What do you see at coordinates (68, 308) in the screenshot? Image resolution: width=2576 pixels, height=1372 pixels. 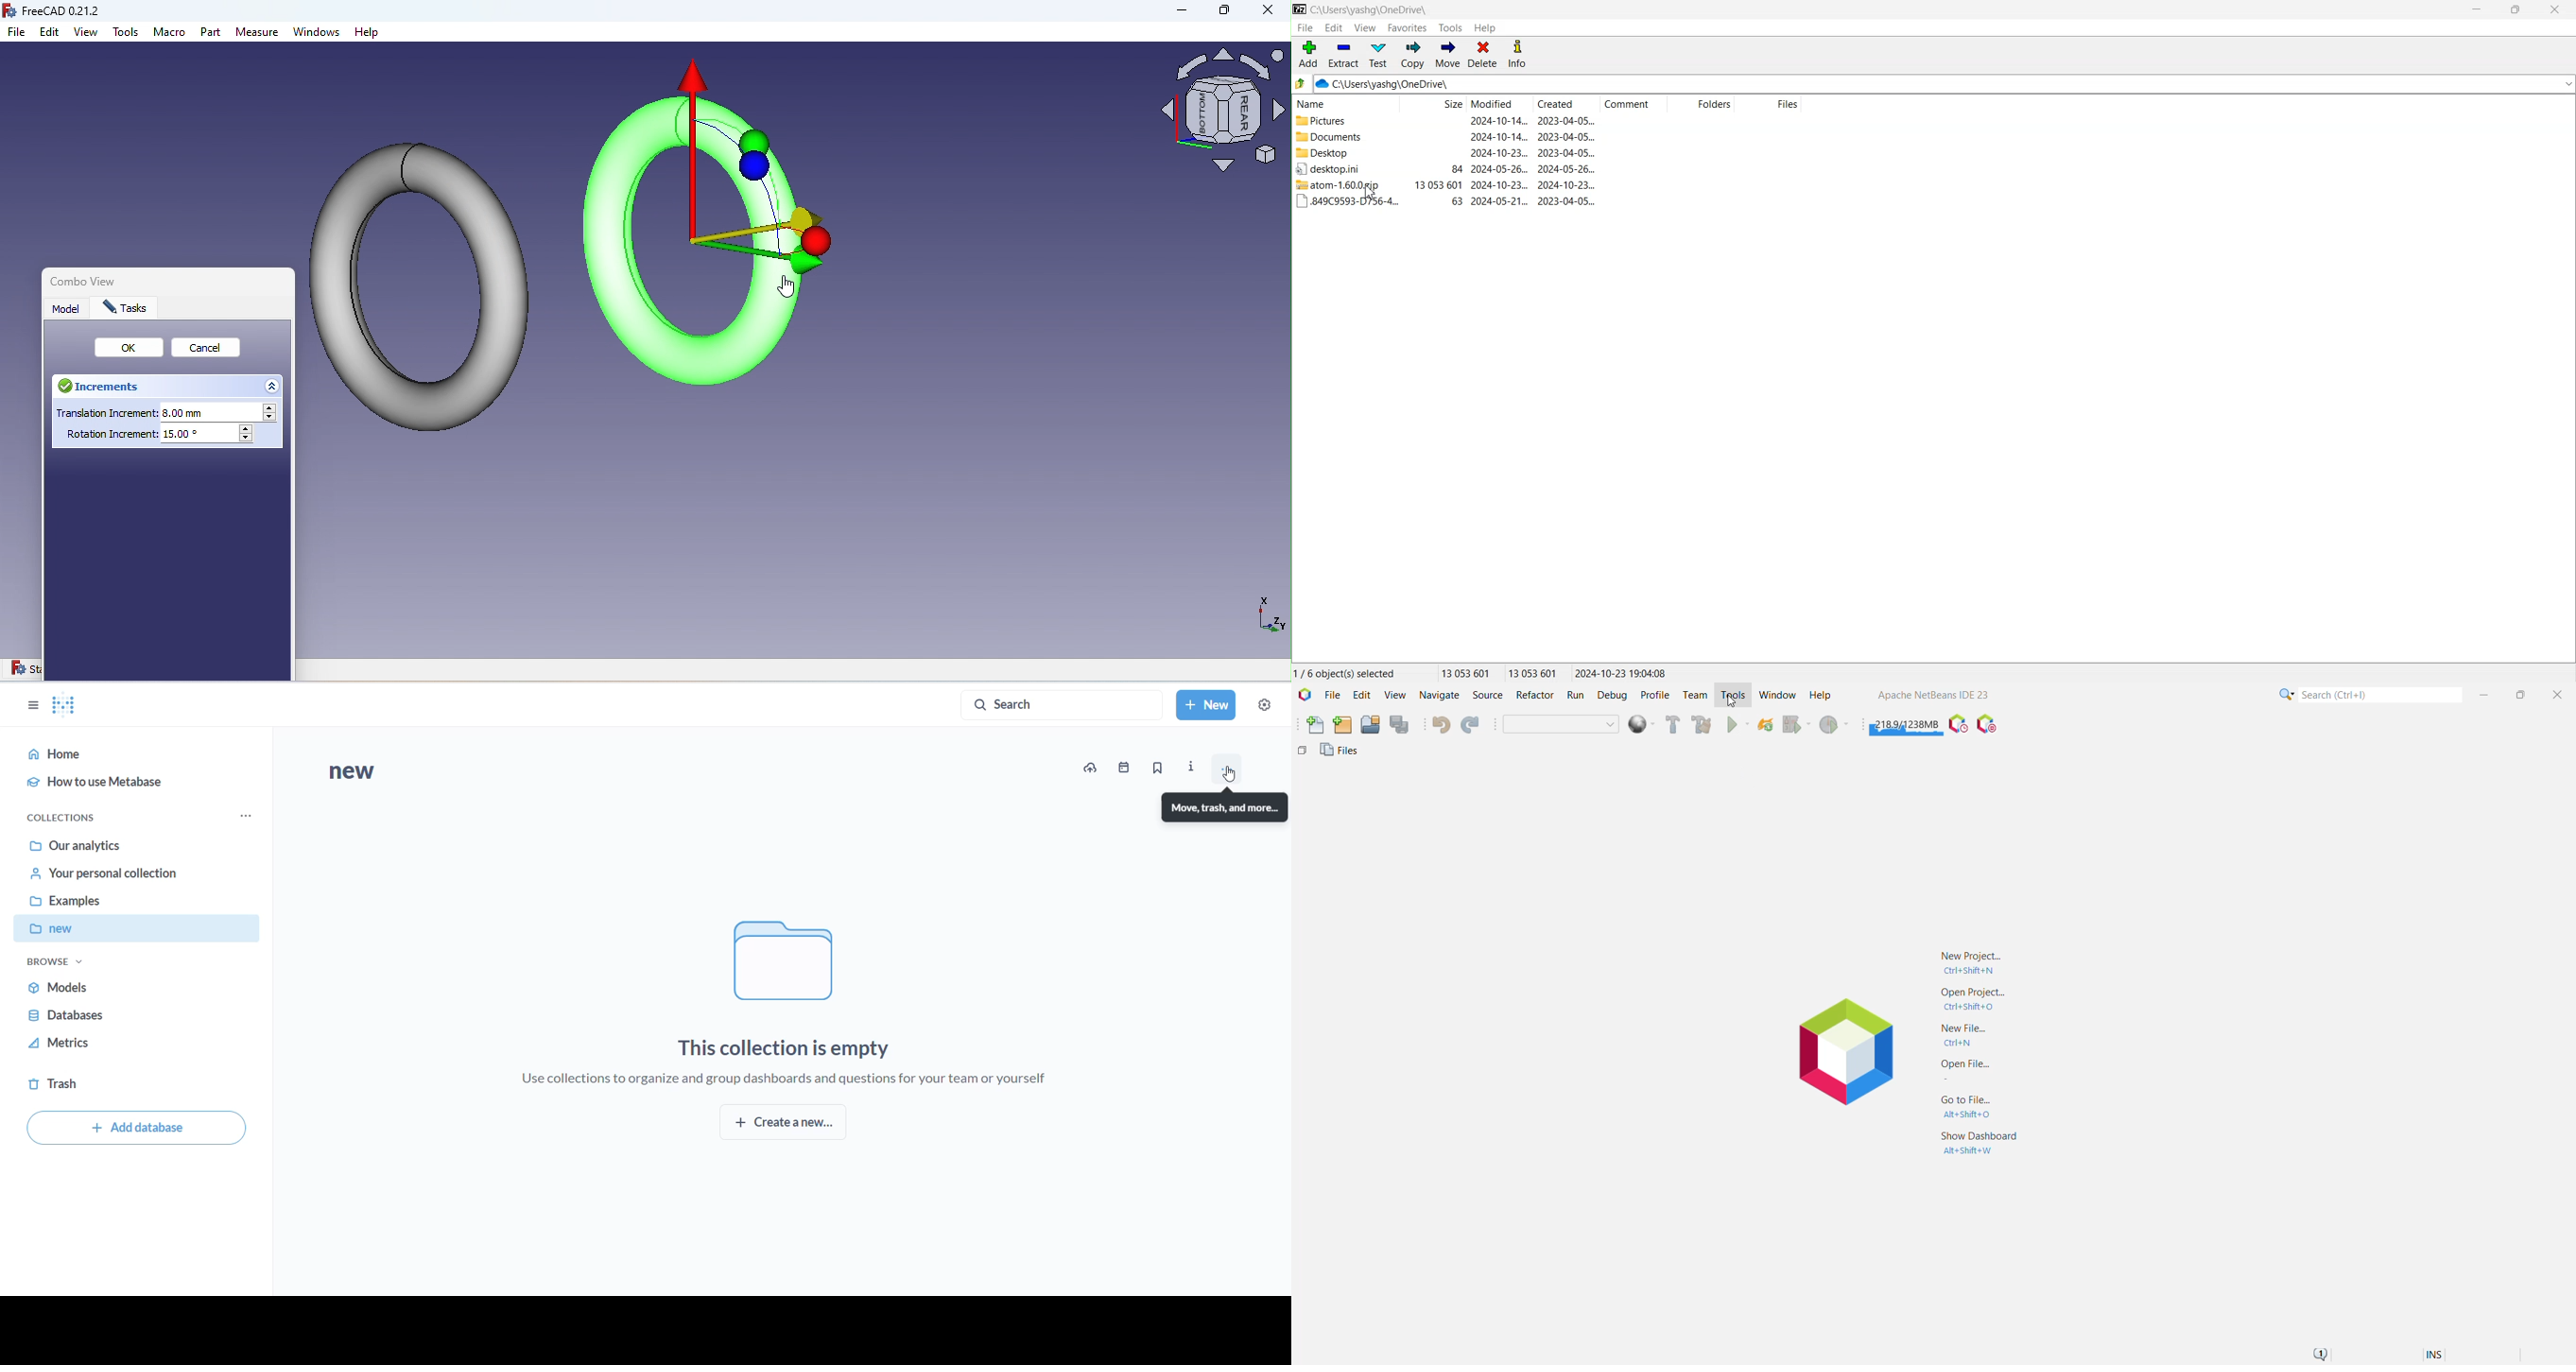 I see `Model` at bounding box center [68, 308].